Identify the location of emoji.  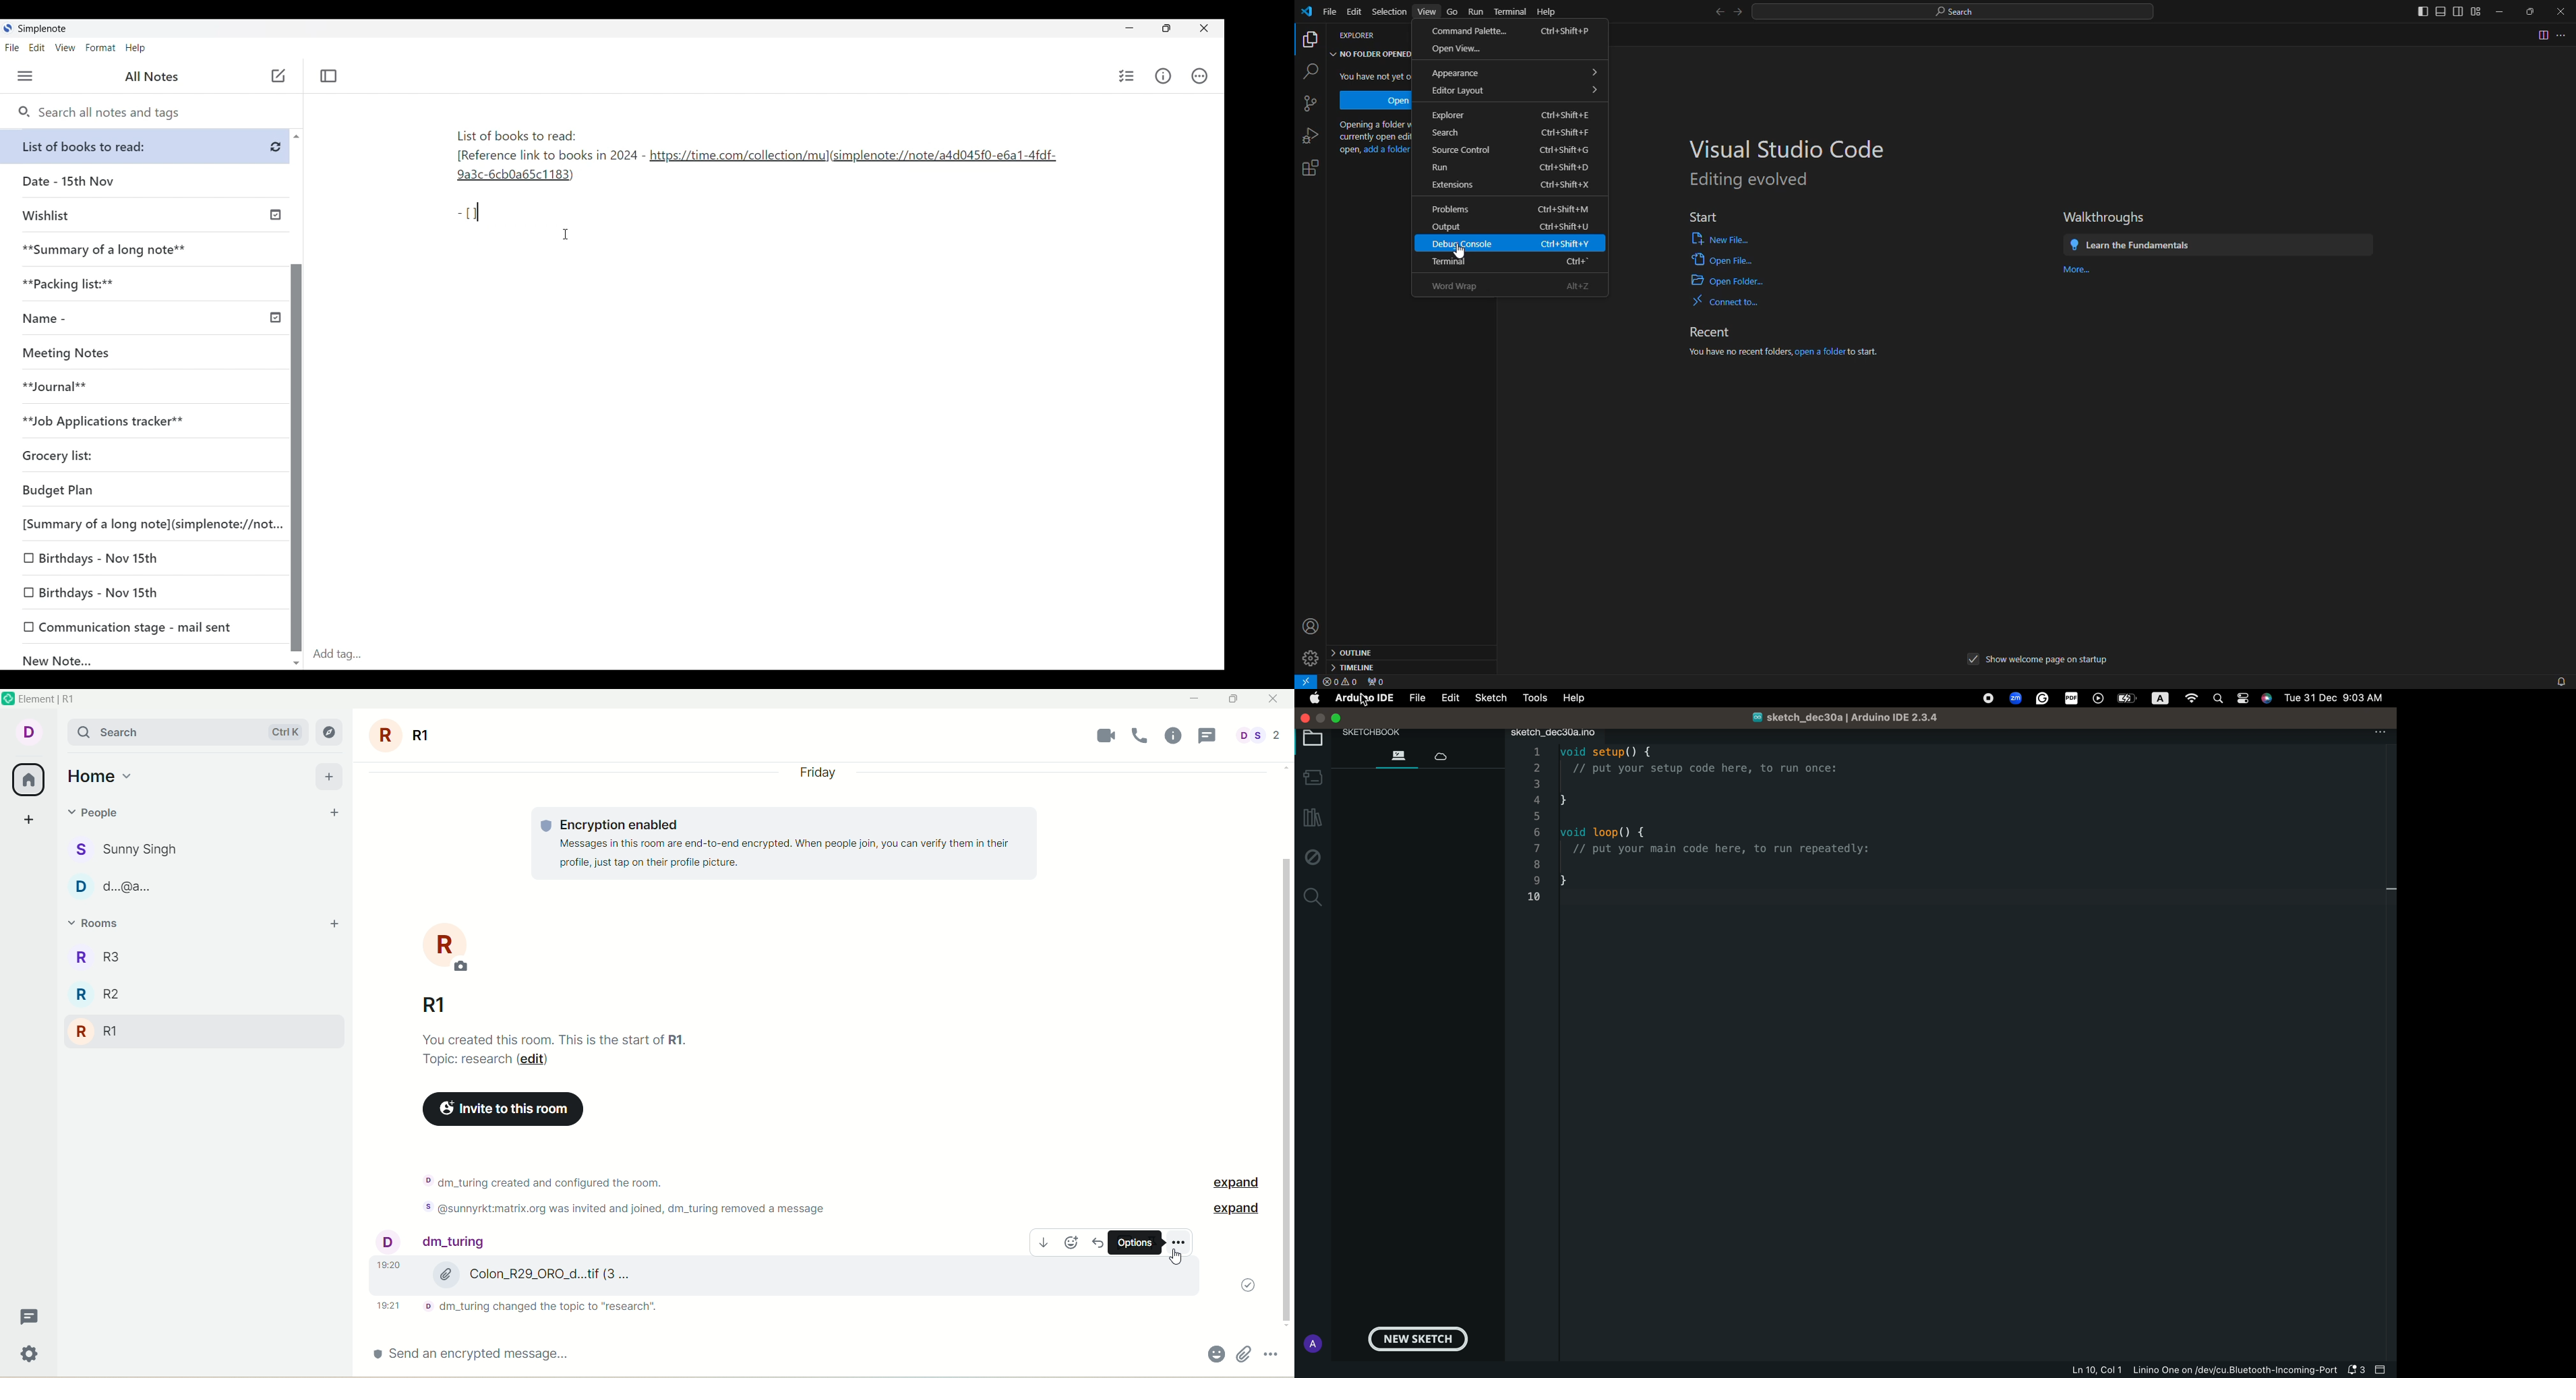
(1073, 1240).